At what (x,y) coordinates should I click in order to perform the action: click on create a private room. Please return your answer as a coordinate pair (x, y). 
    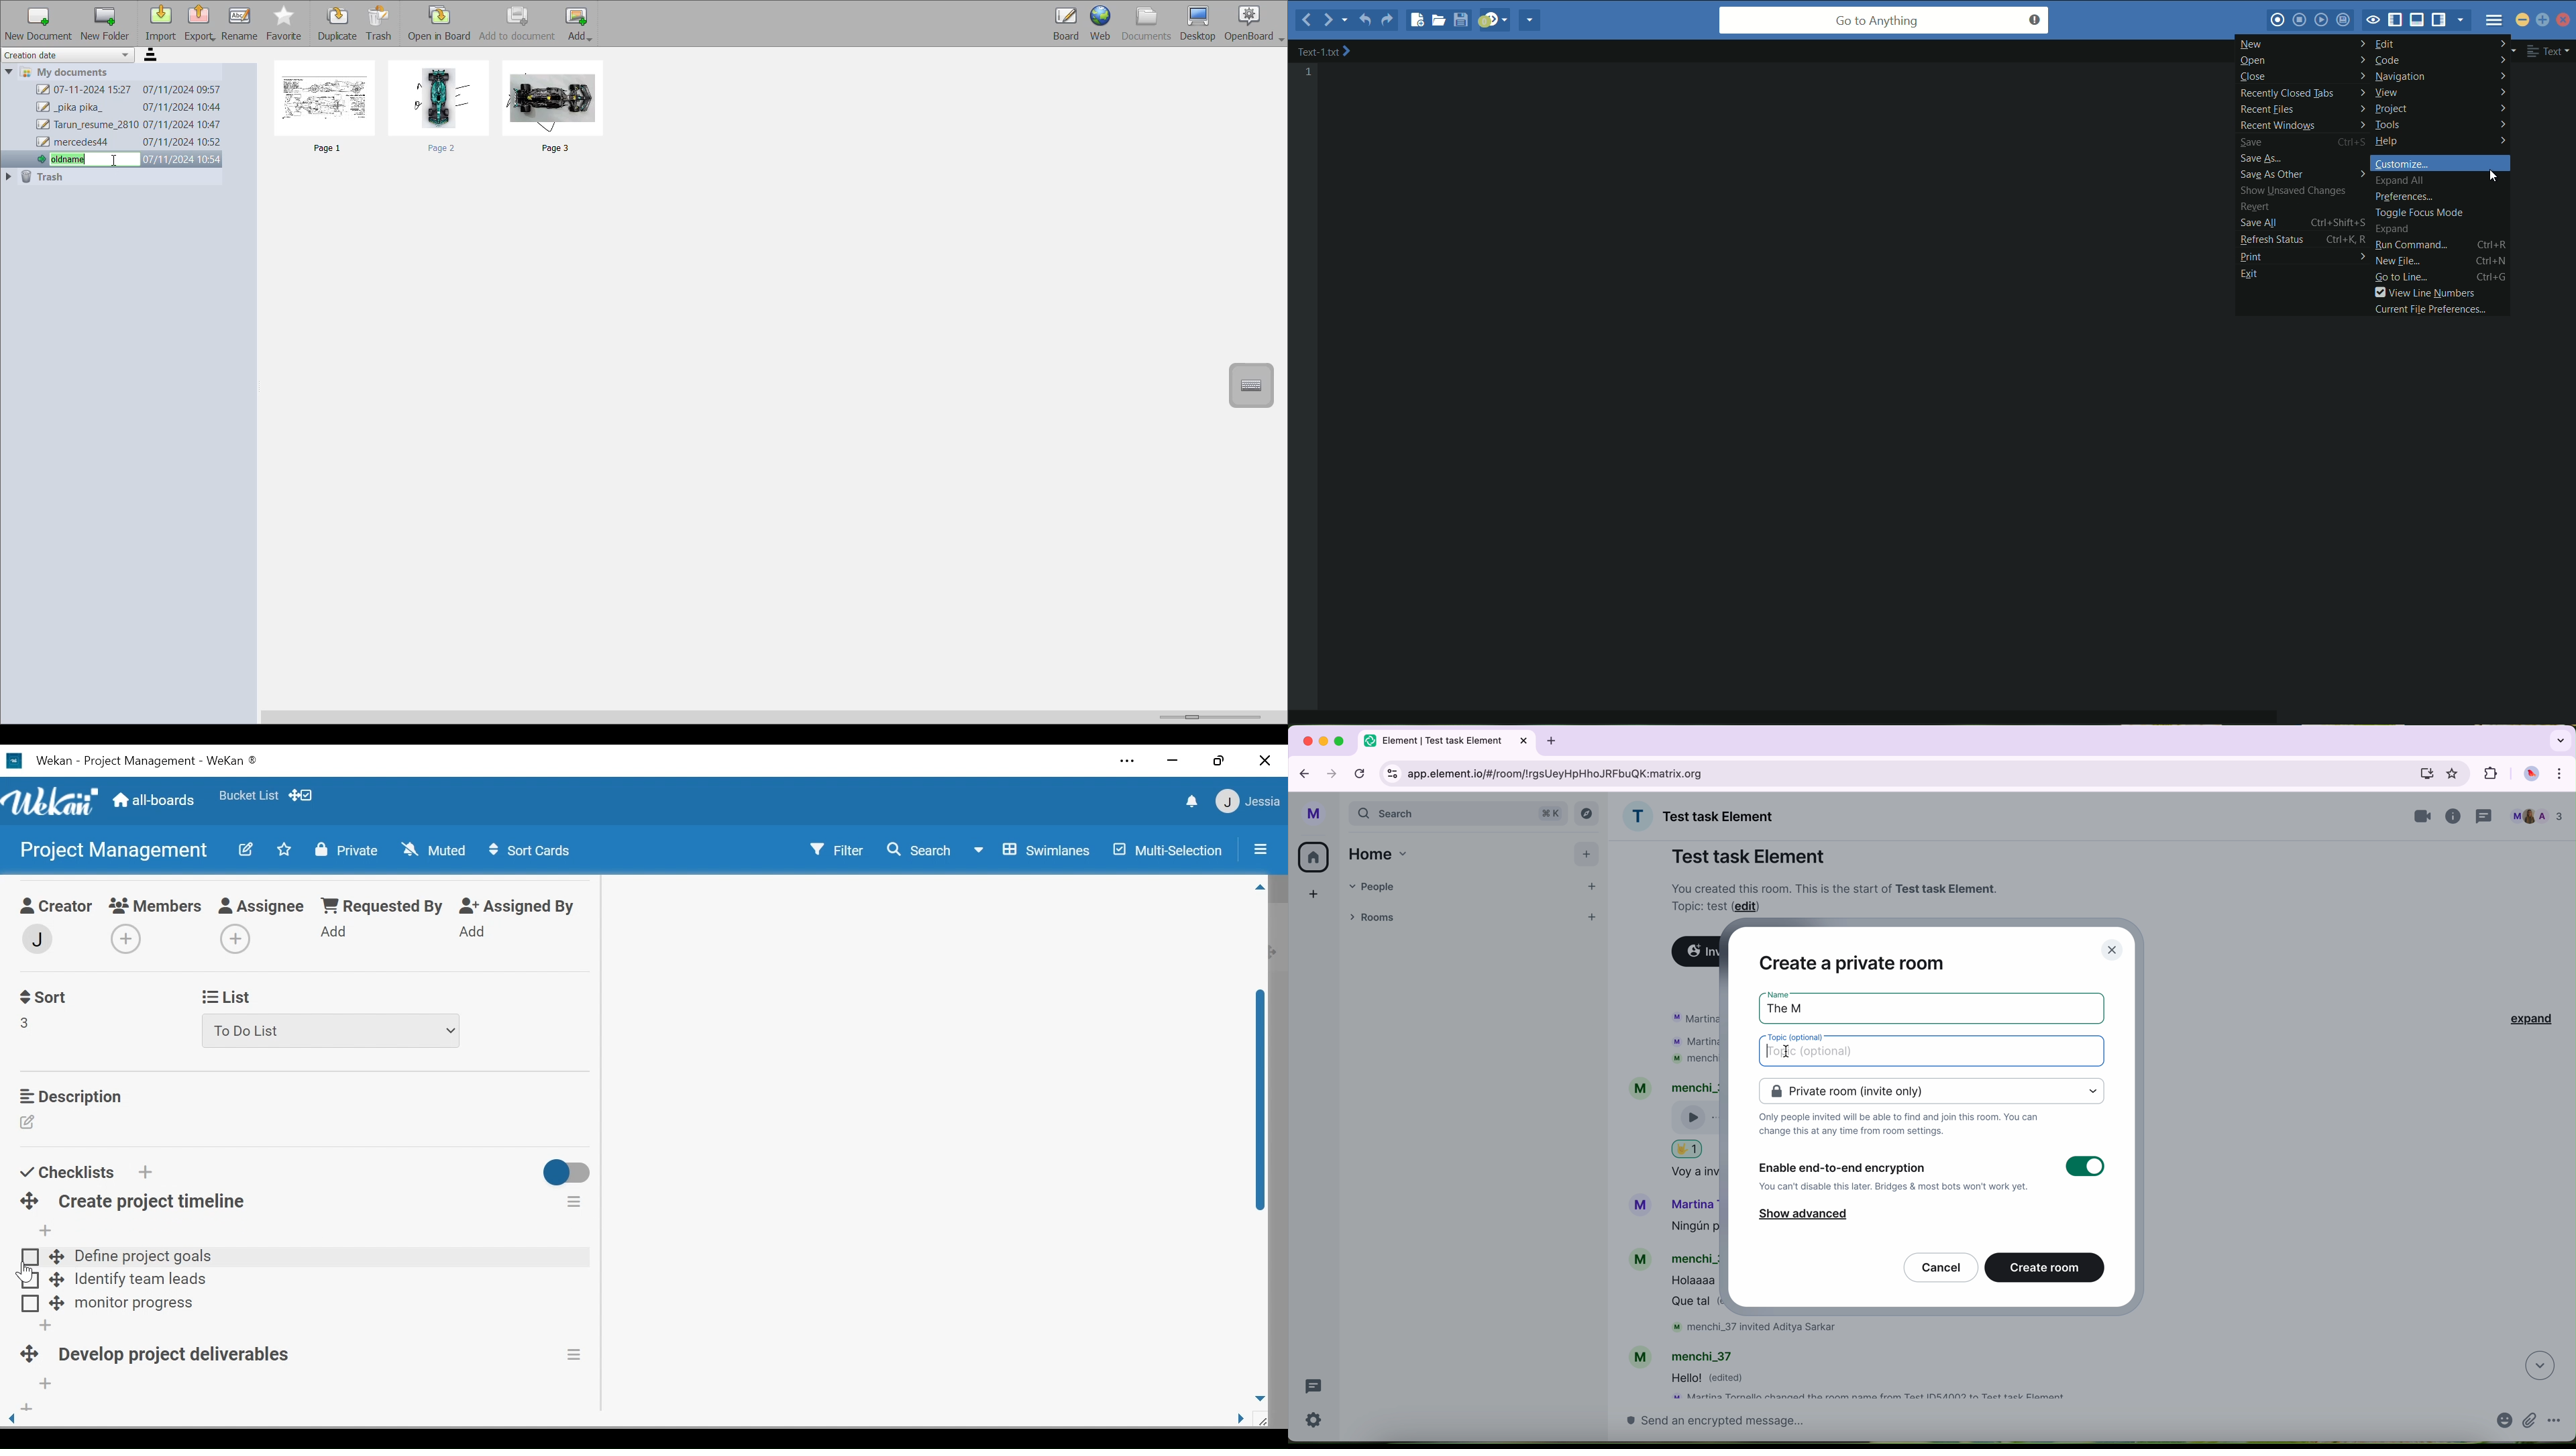
    Looking at the image, I should click on (1851, 962).